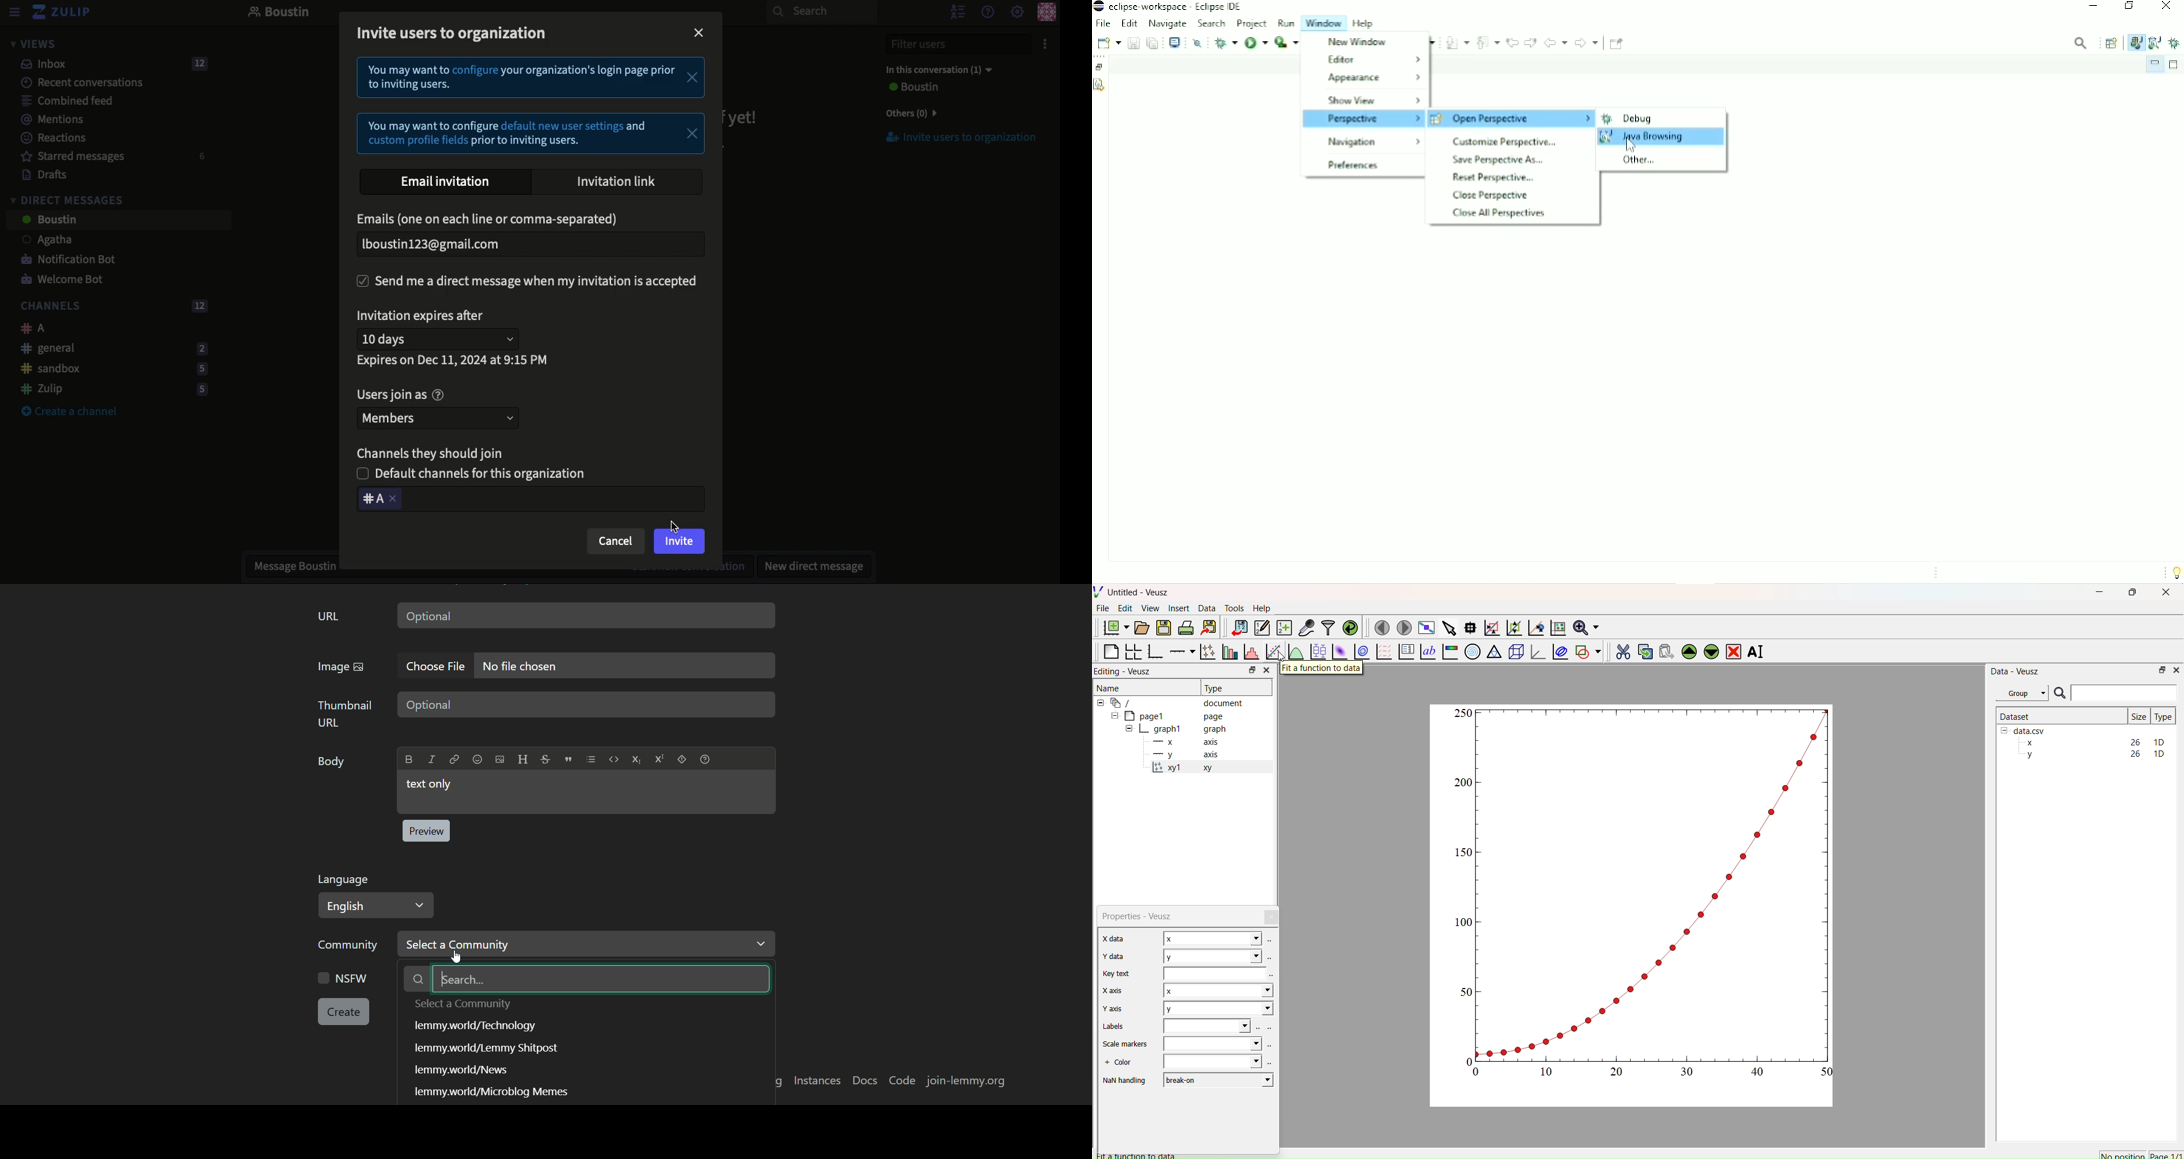  What do you see at coordinates (462, 1071) in the screenshot?
I see `text` at bounding box center [462, 1071].